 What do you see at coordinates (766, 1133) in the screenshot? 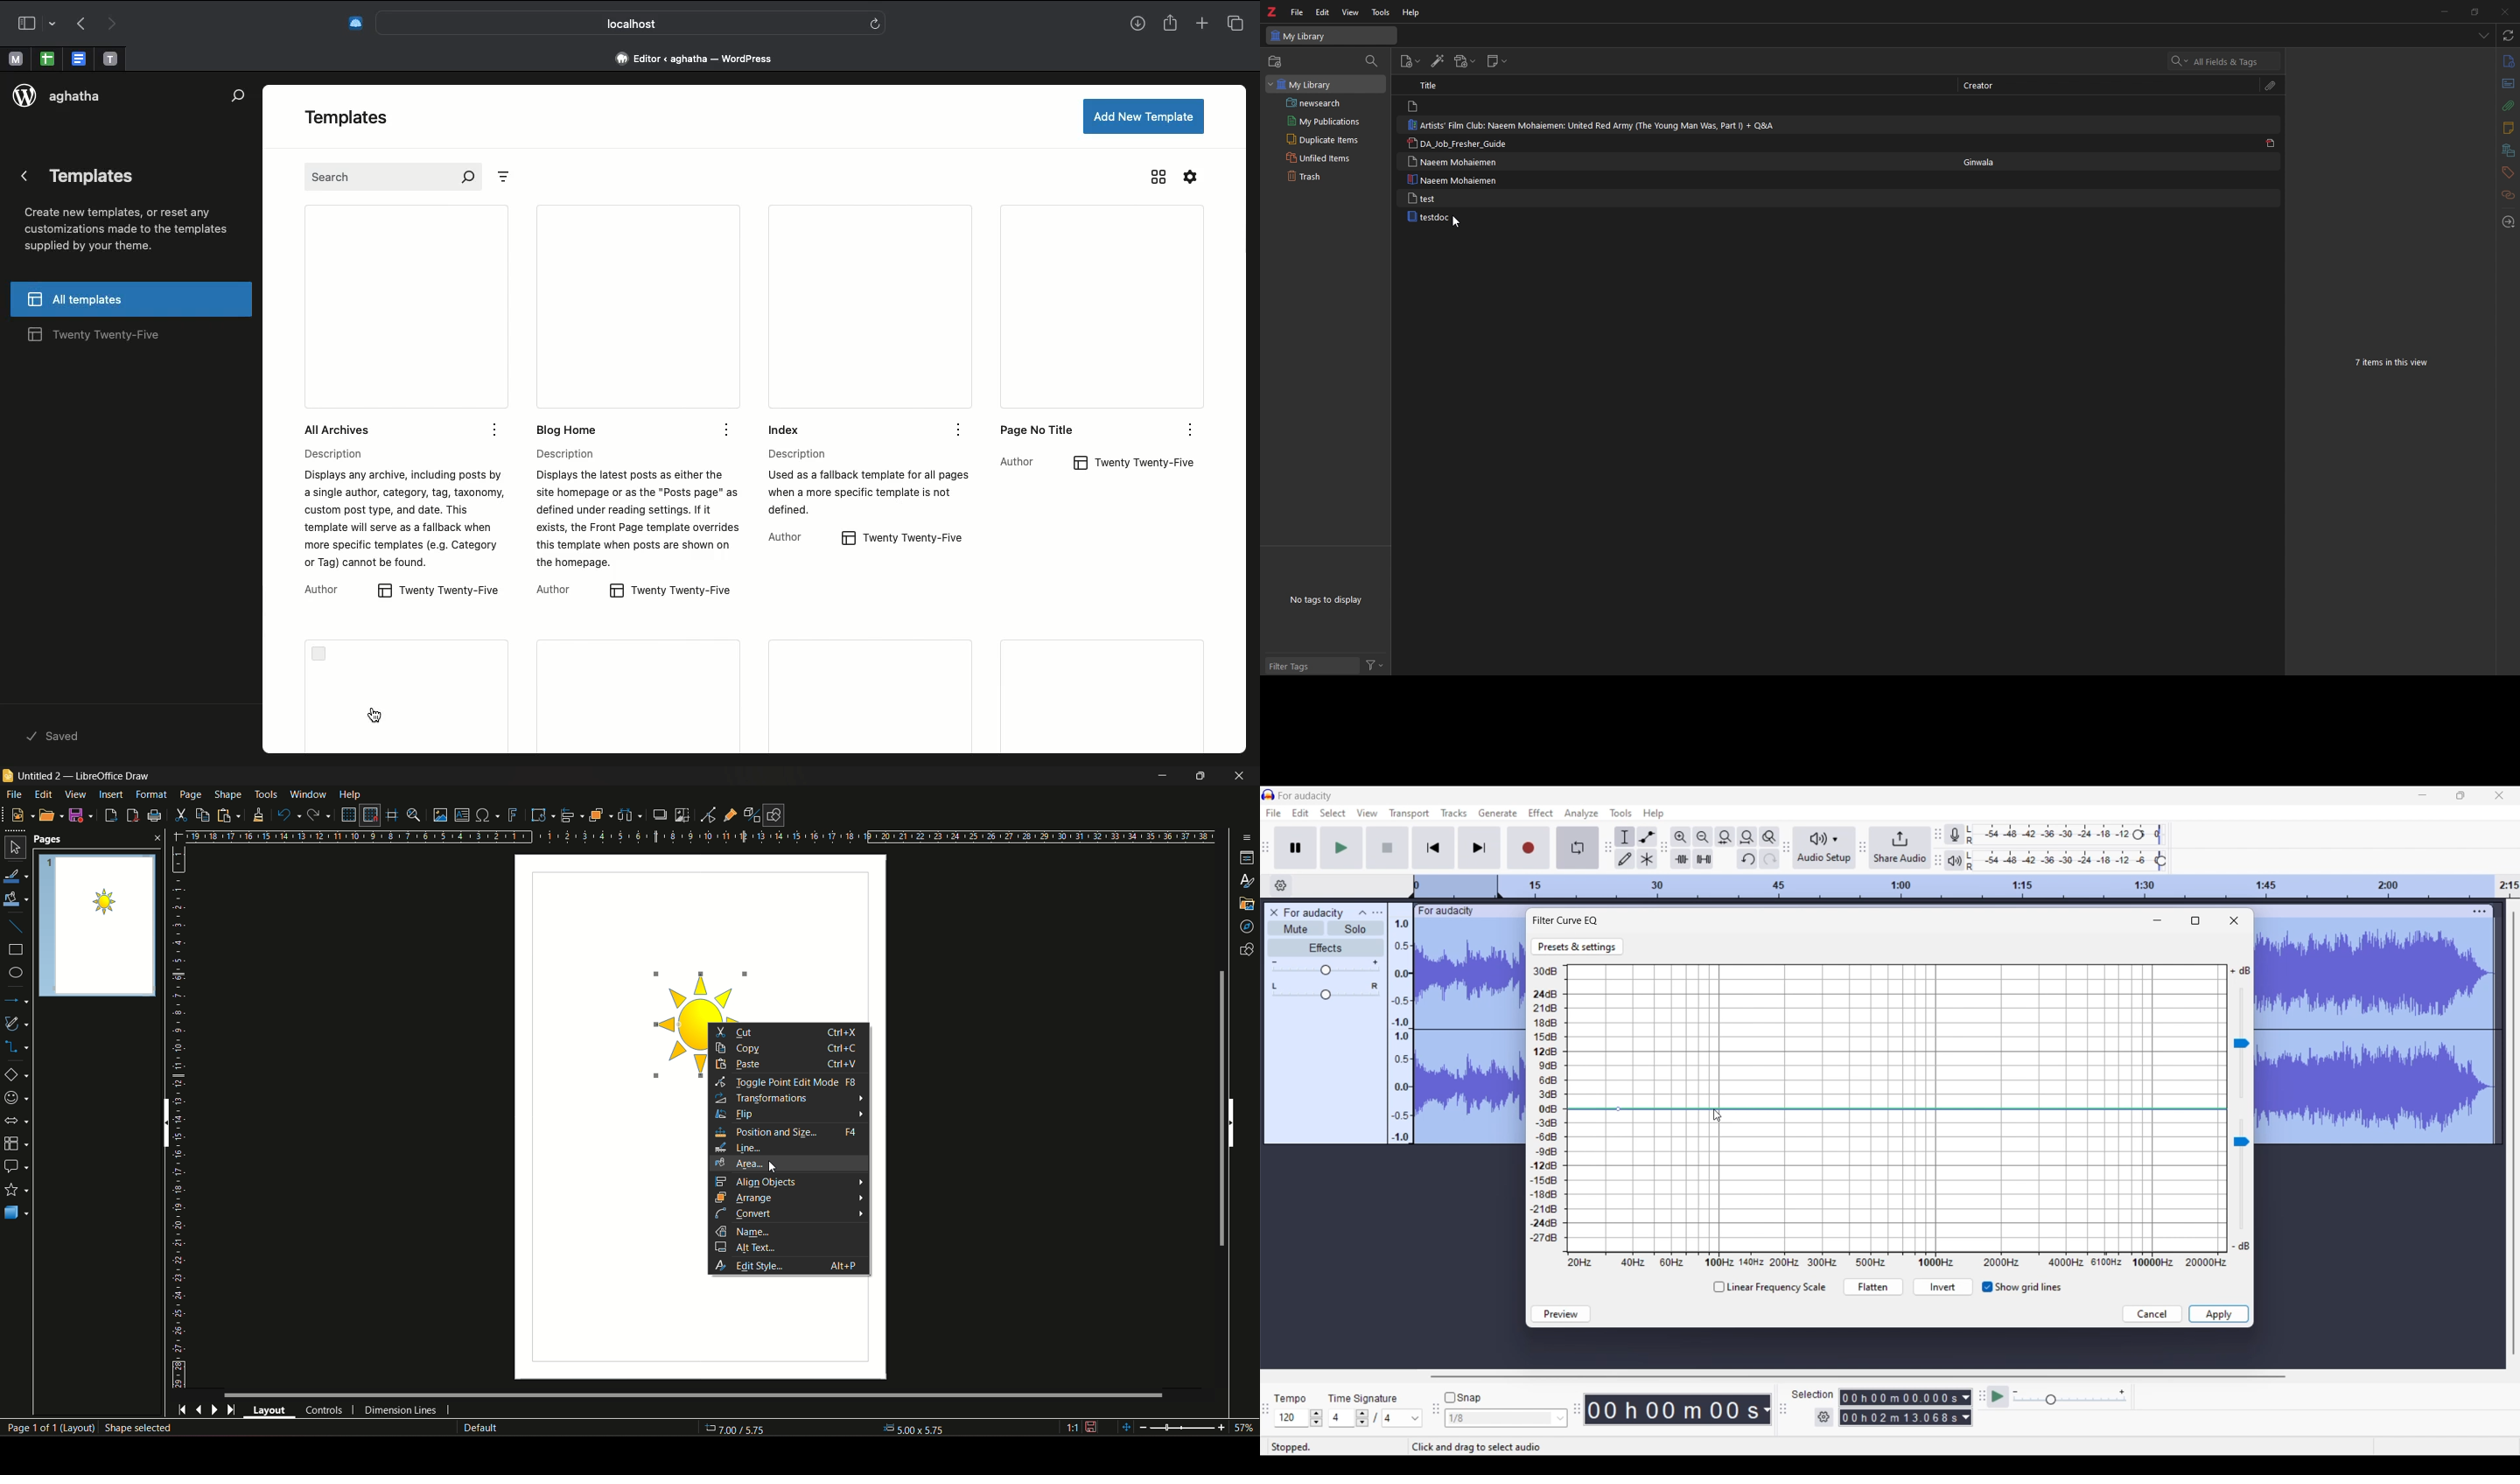
I see `position and size` at bounding box center [766, 1133].